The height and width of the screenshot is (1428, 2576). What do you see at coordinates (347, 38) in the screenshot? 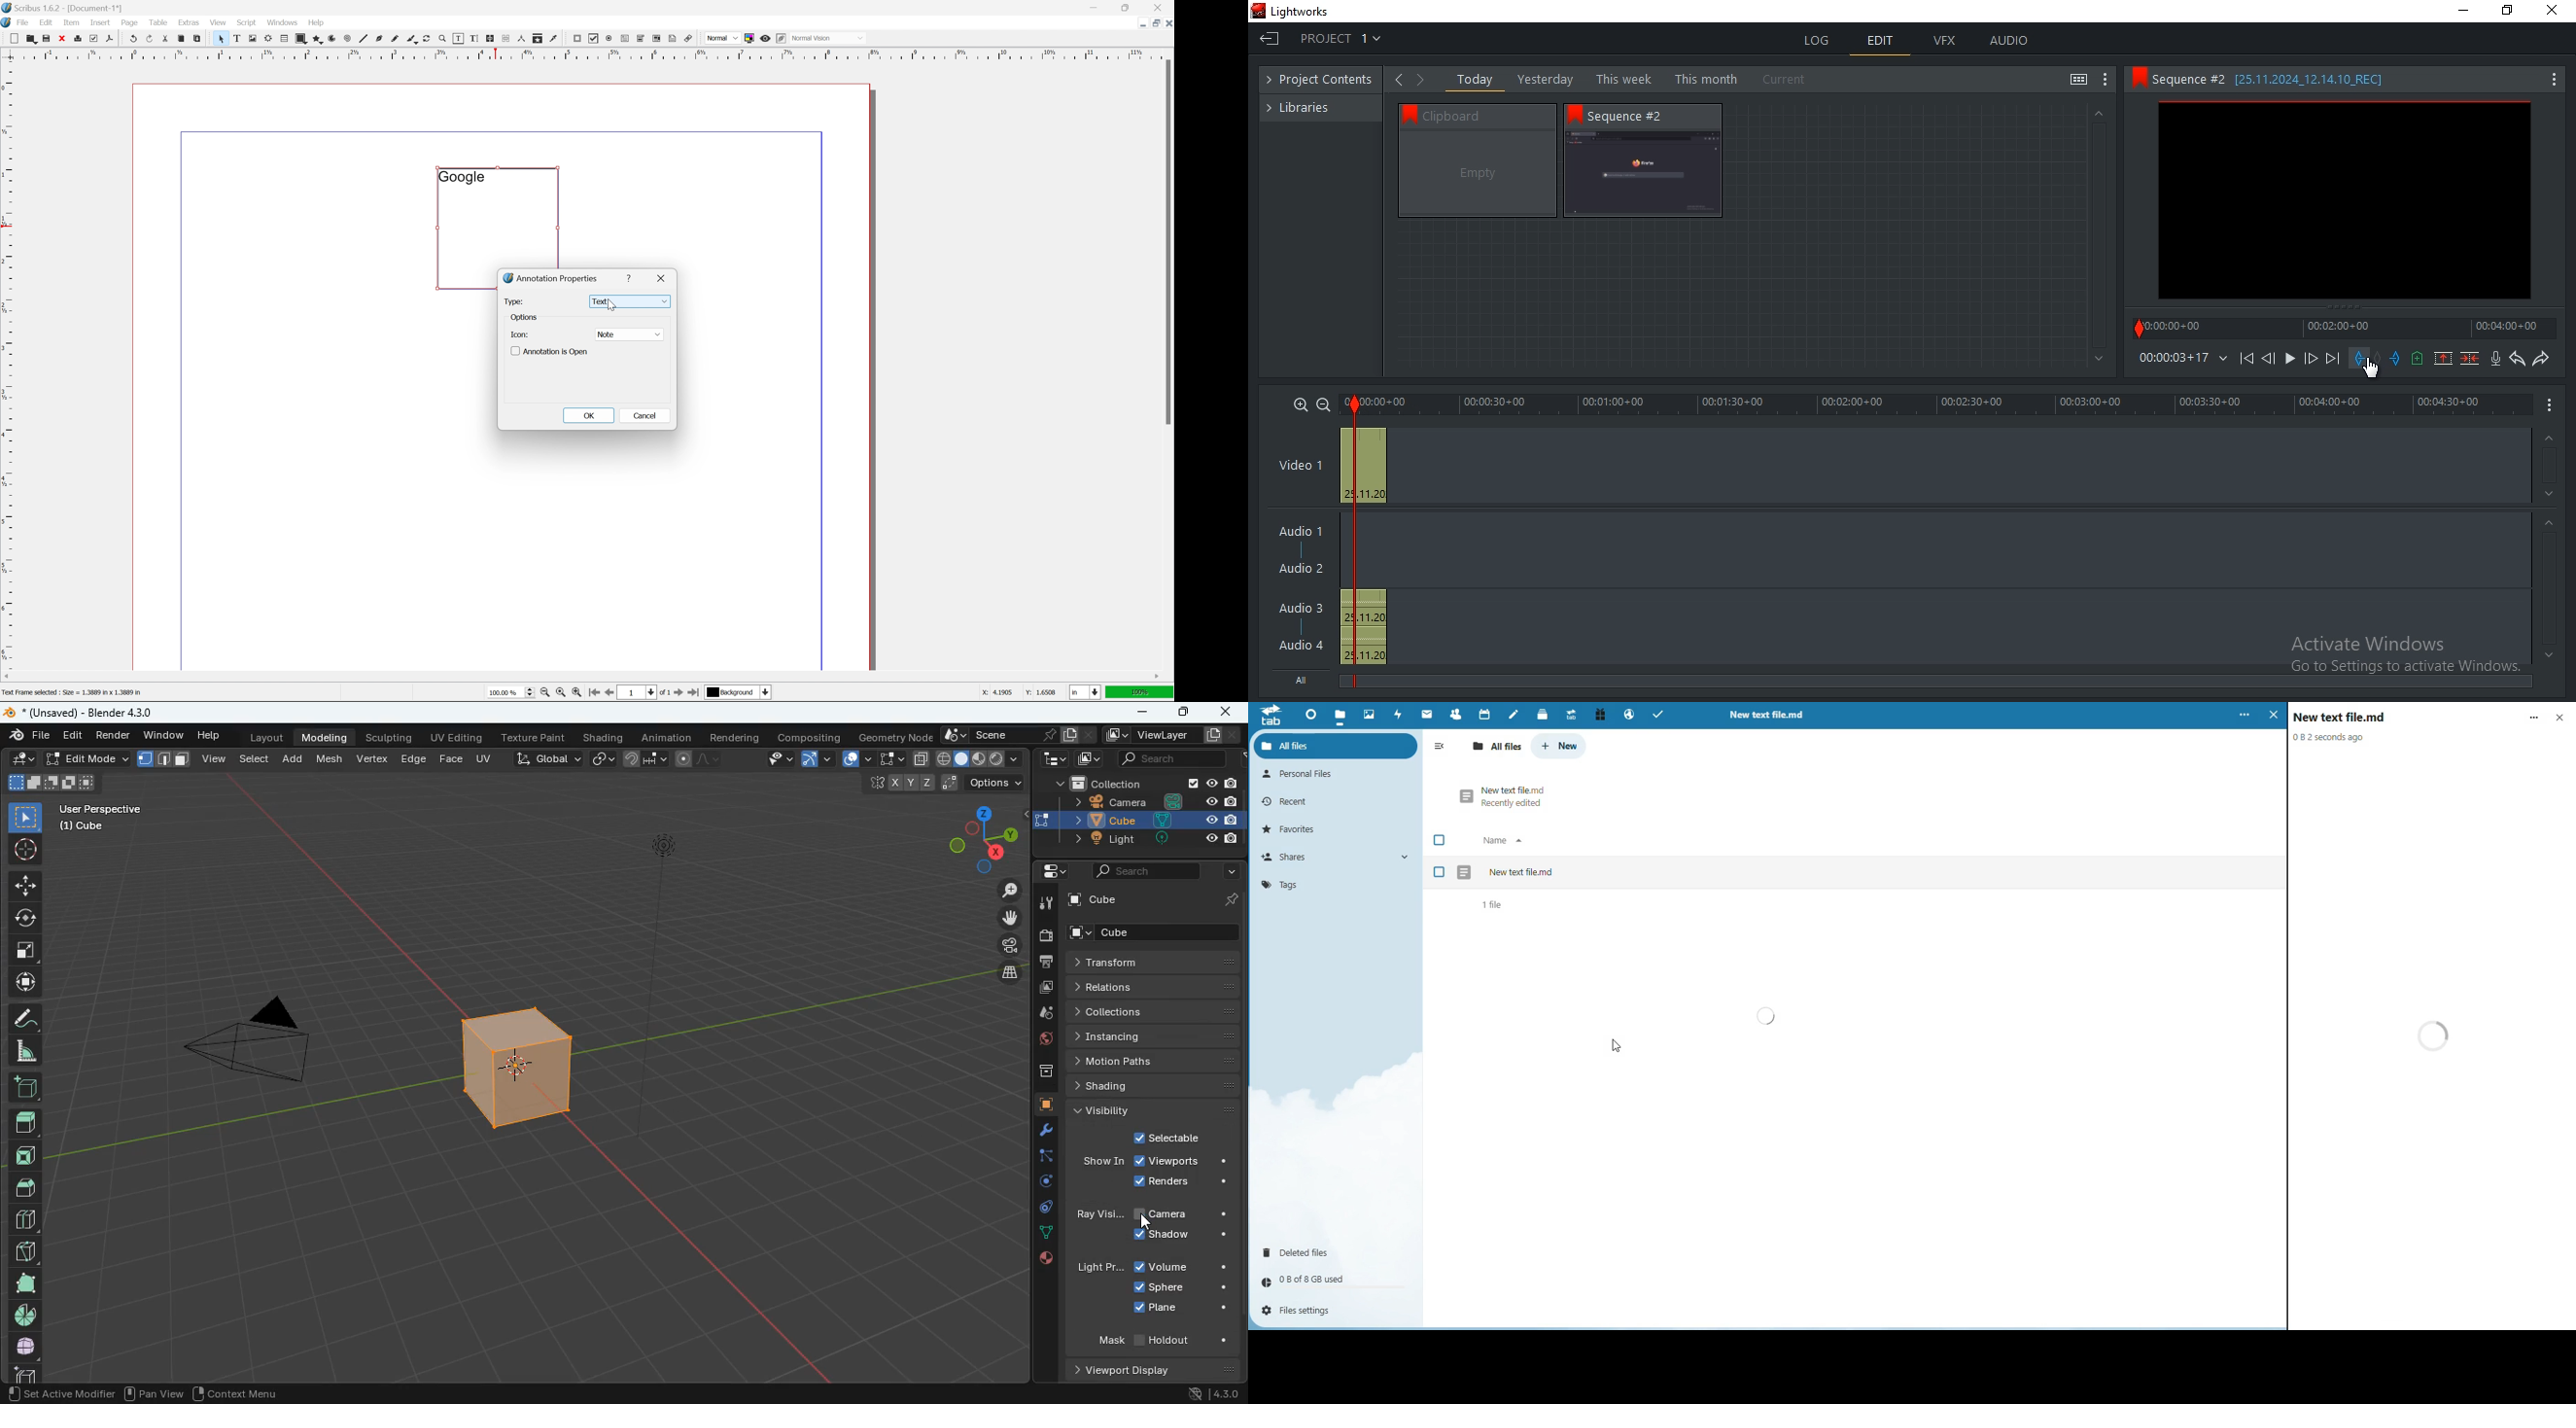
I see `spiral` at bounding box center [347, 38].